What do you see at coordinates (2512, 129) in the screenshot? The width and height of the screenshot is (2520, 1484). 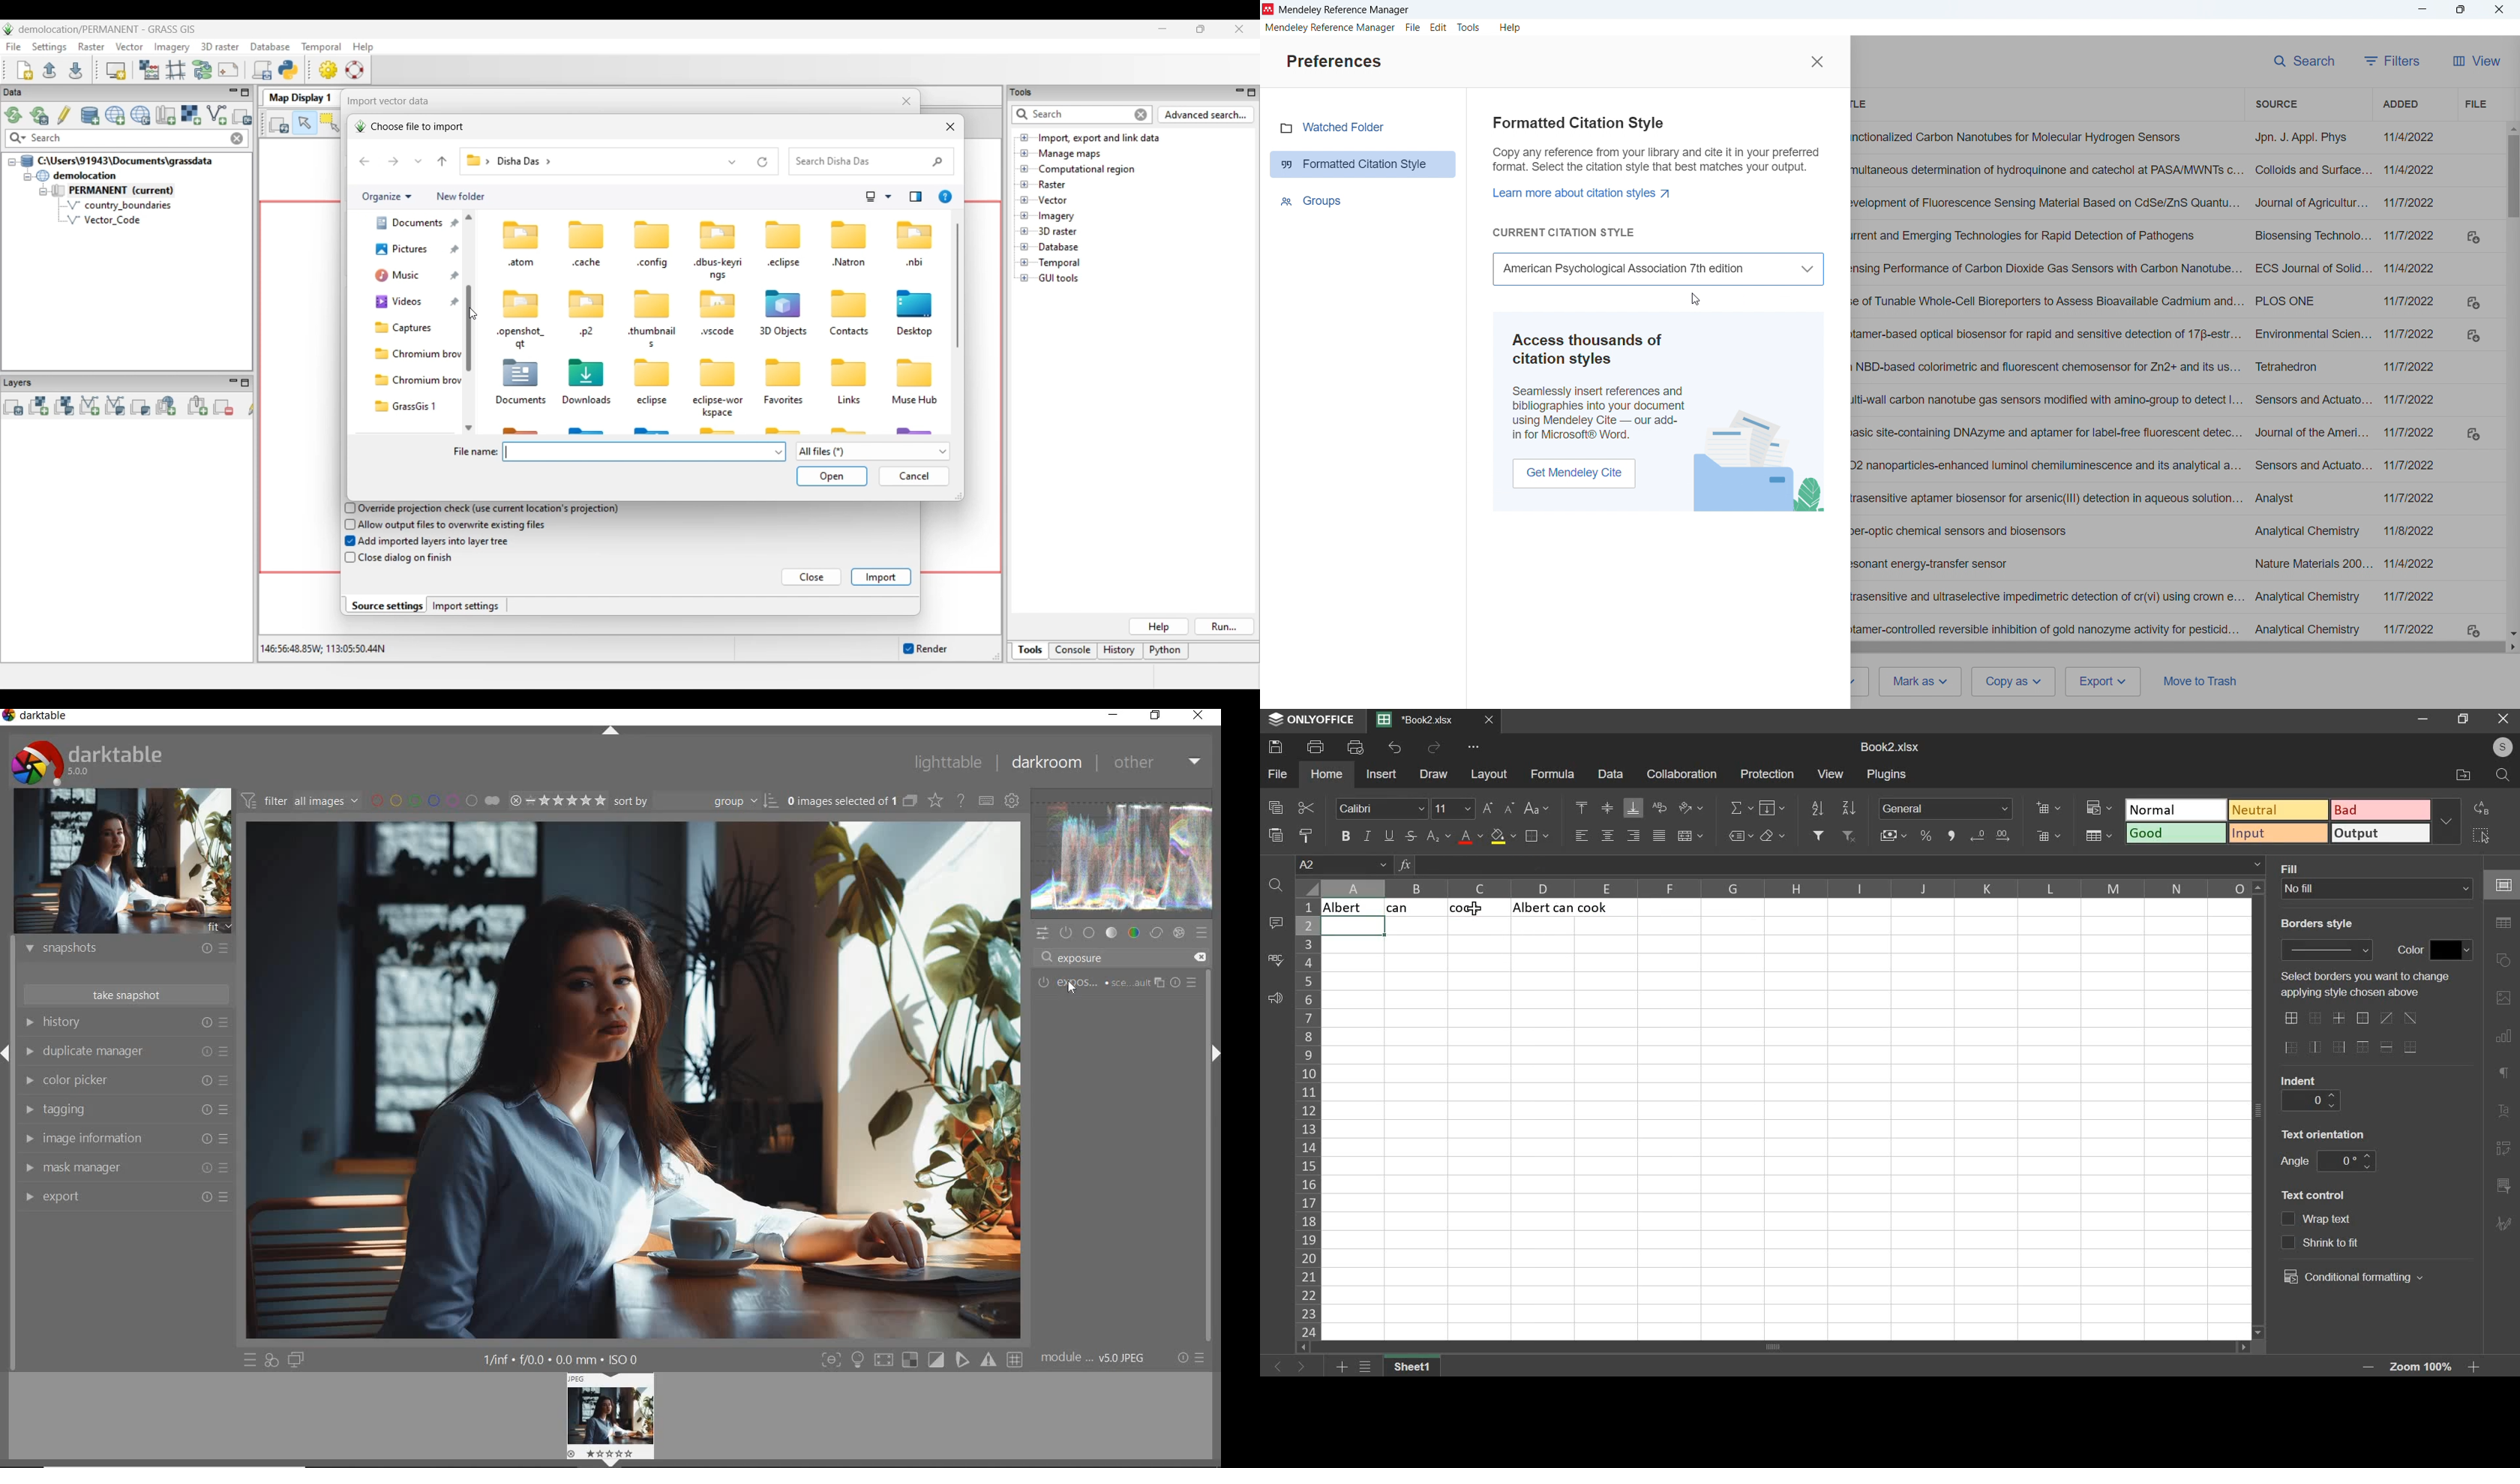 I see `Scroll up ` at bounding box center [2512, 129].